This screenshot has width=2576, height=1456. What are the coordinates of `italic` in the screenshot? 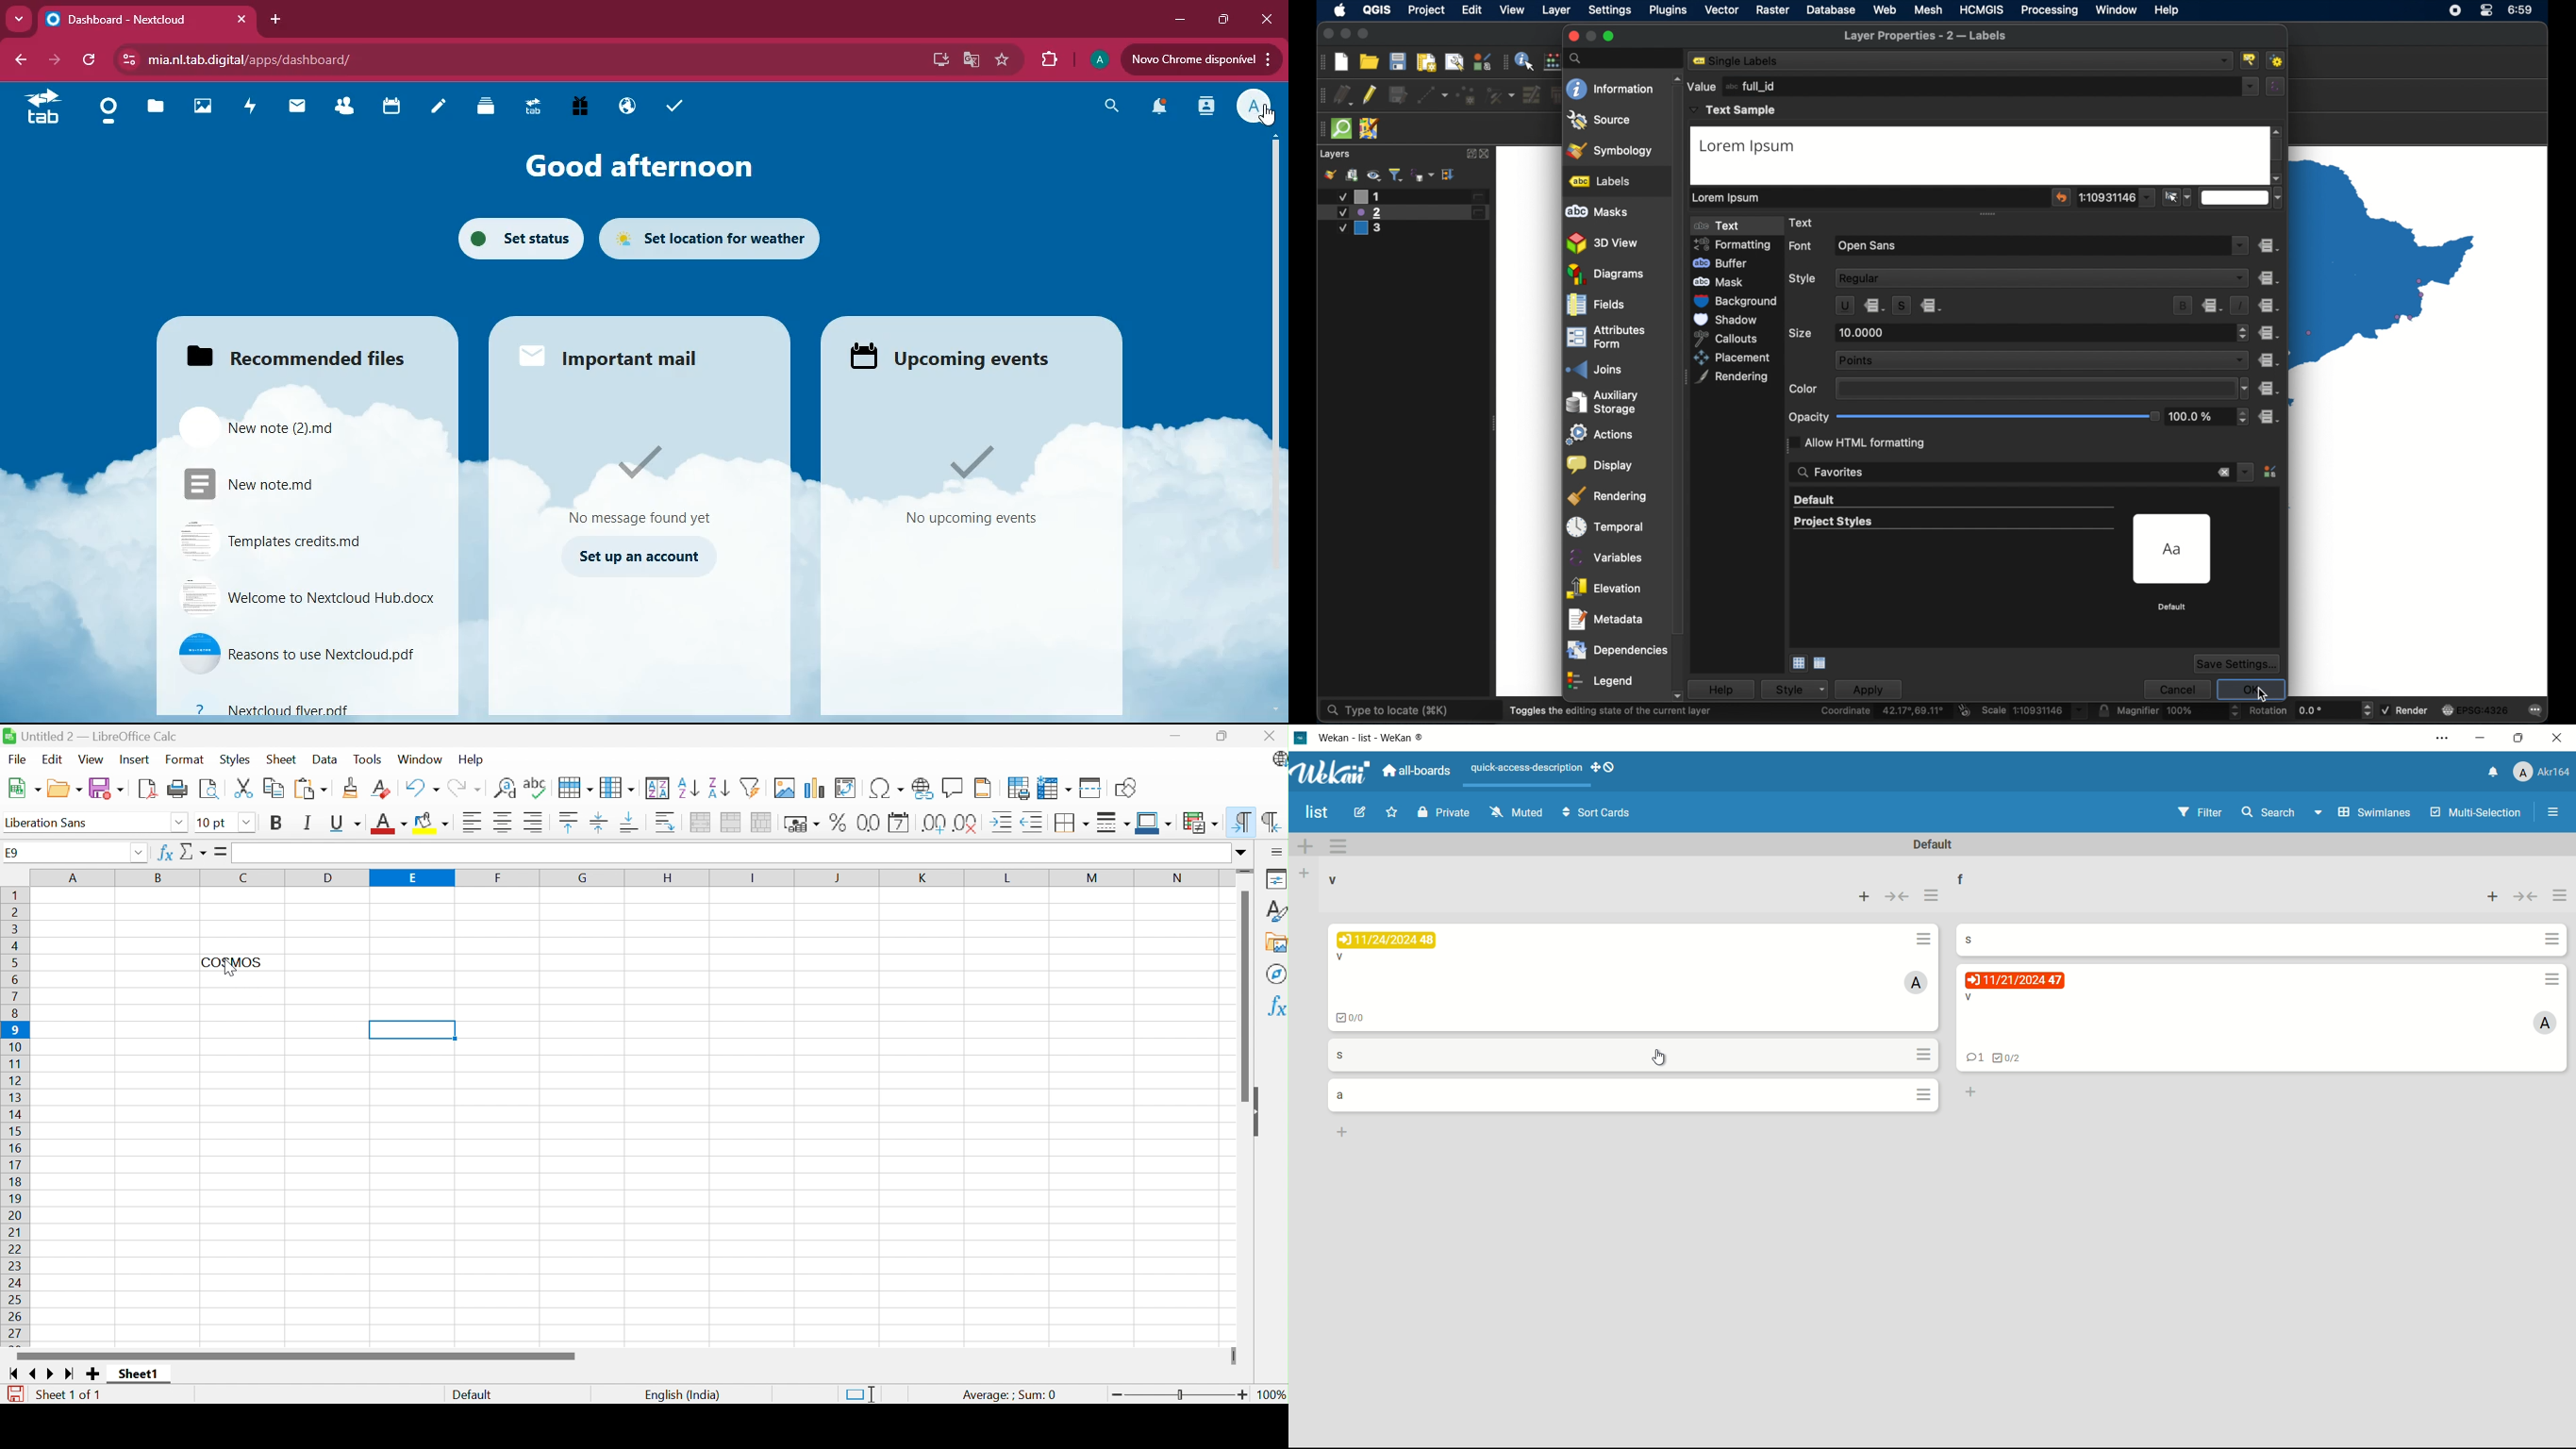 It's located at (2240, 305).